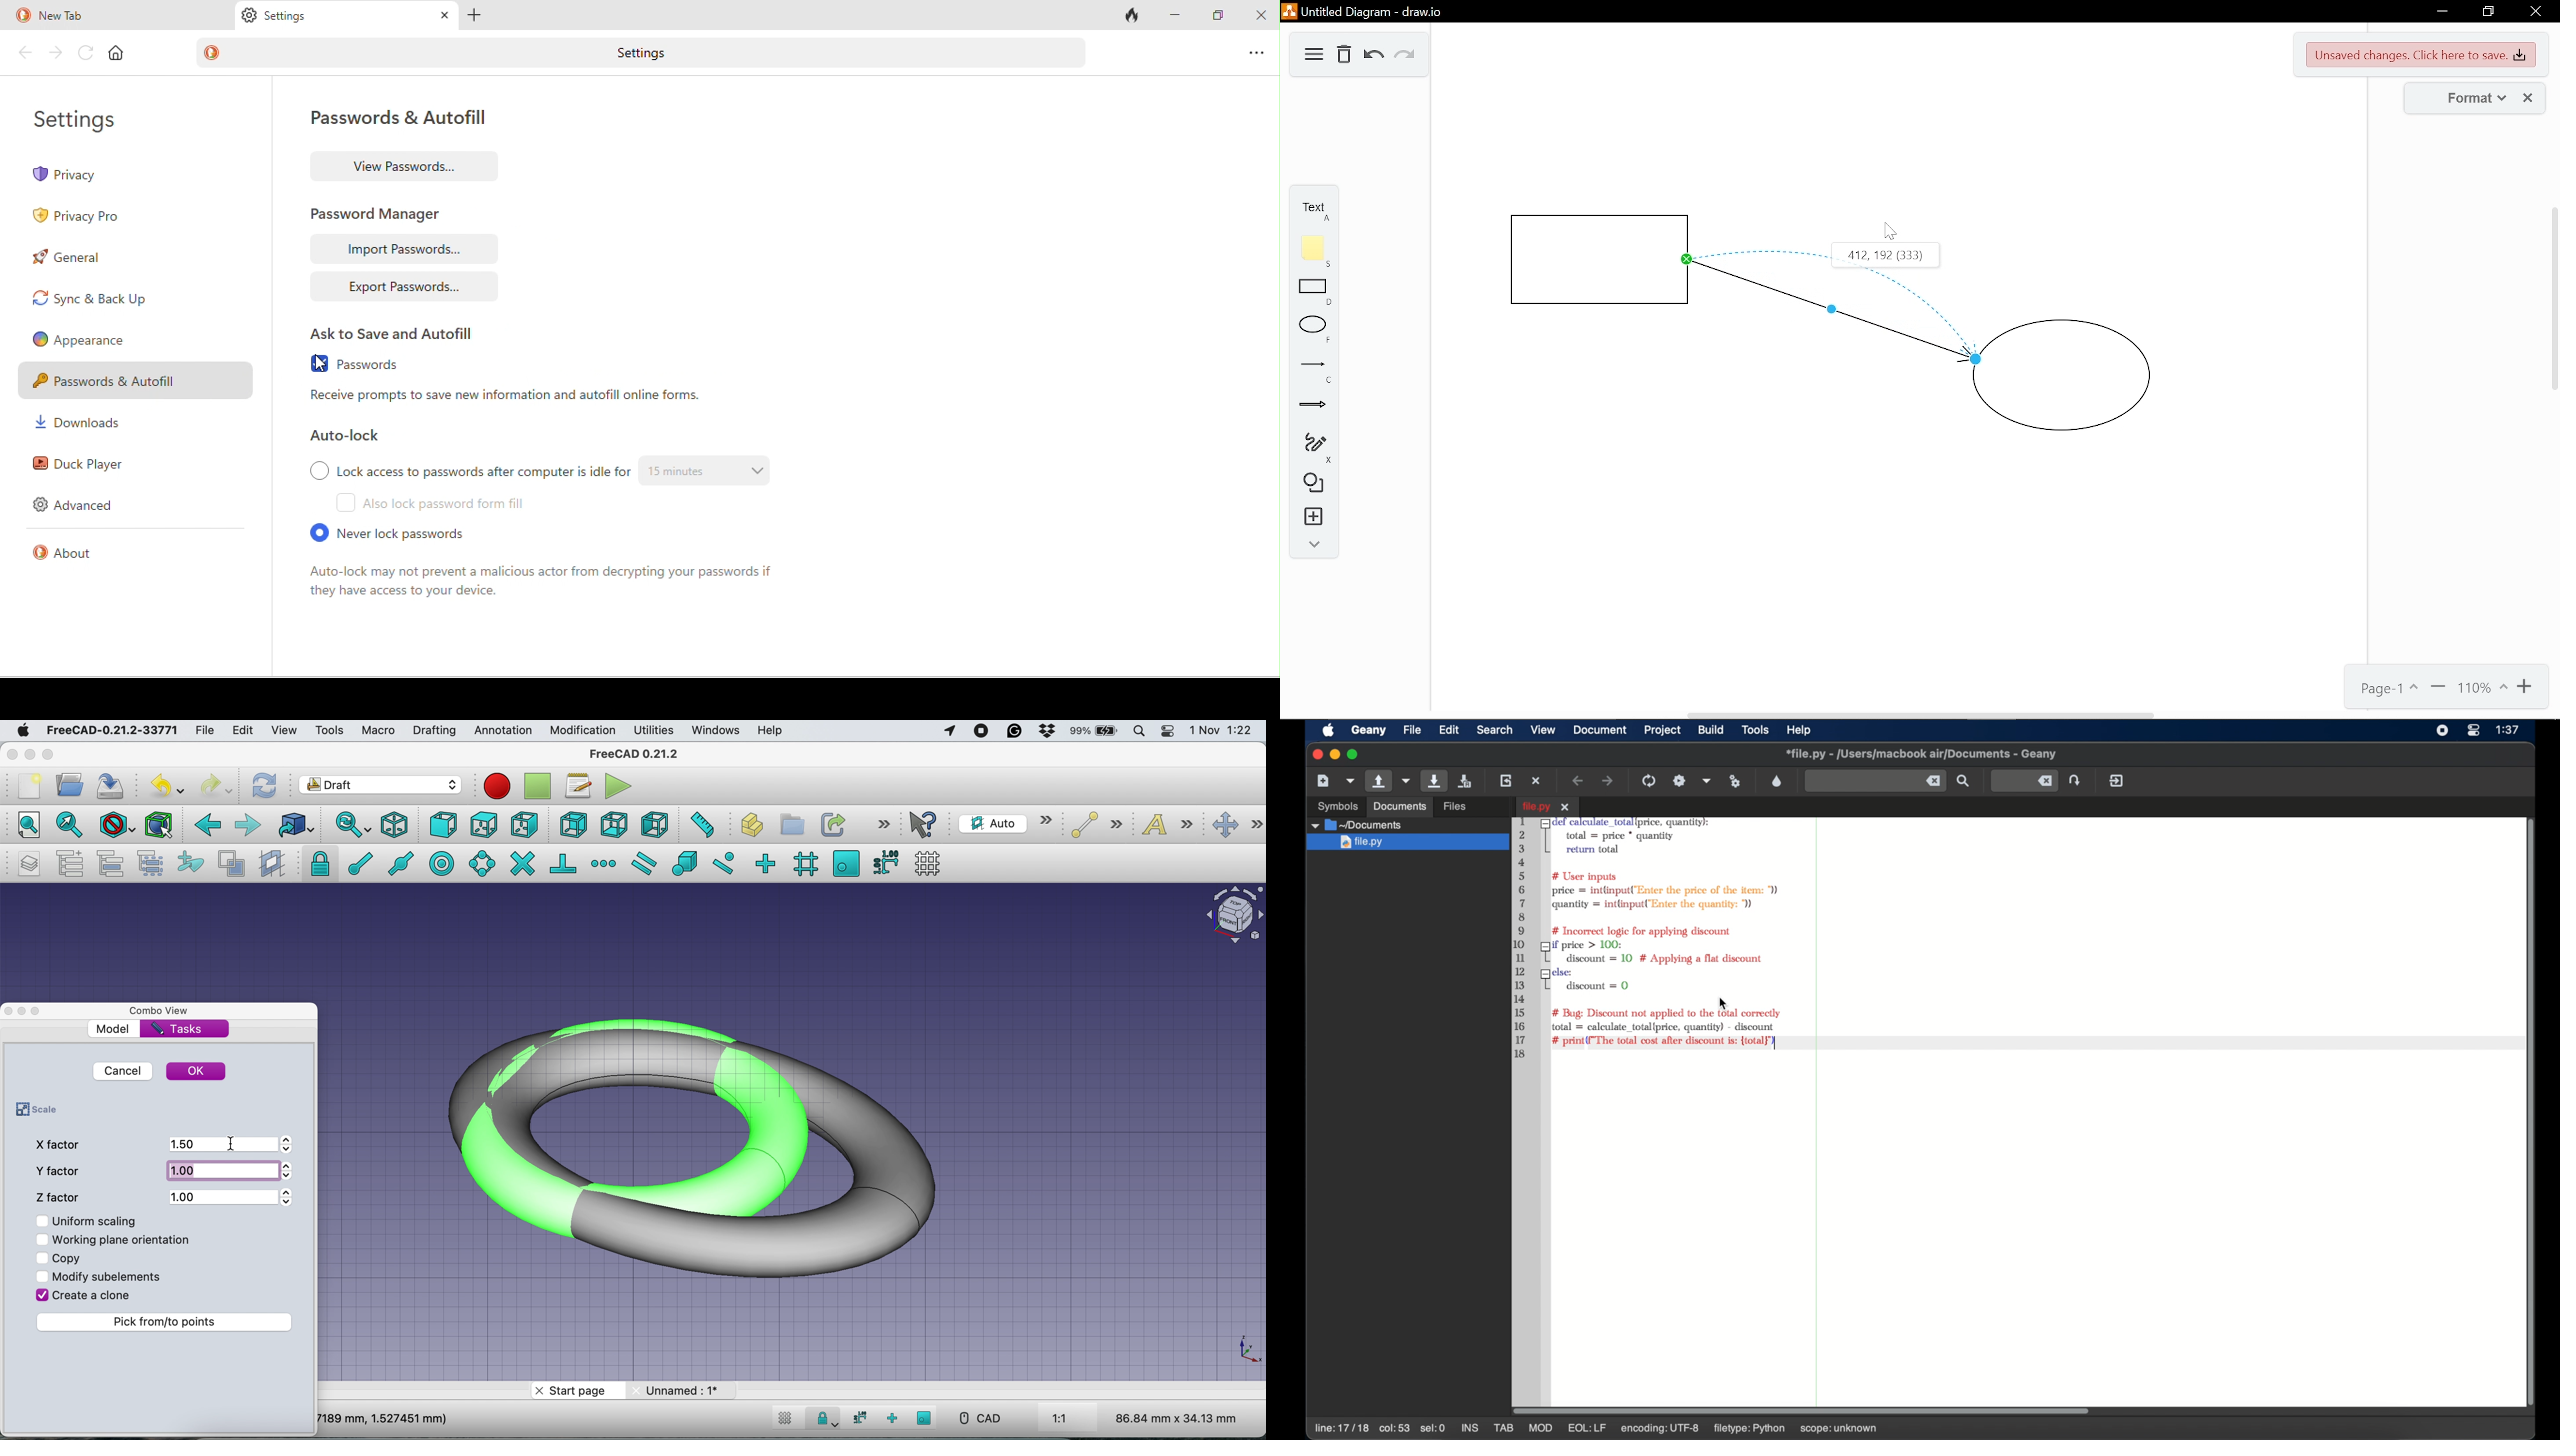 The image size is (2576, 1456). I want to click on Line, so click(1310, 371).